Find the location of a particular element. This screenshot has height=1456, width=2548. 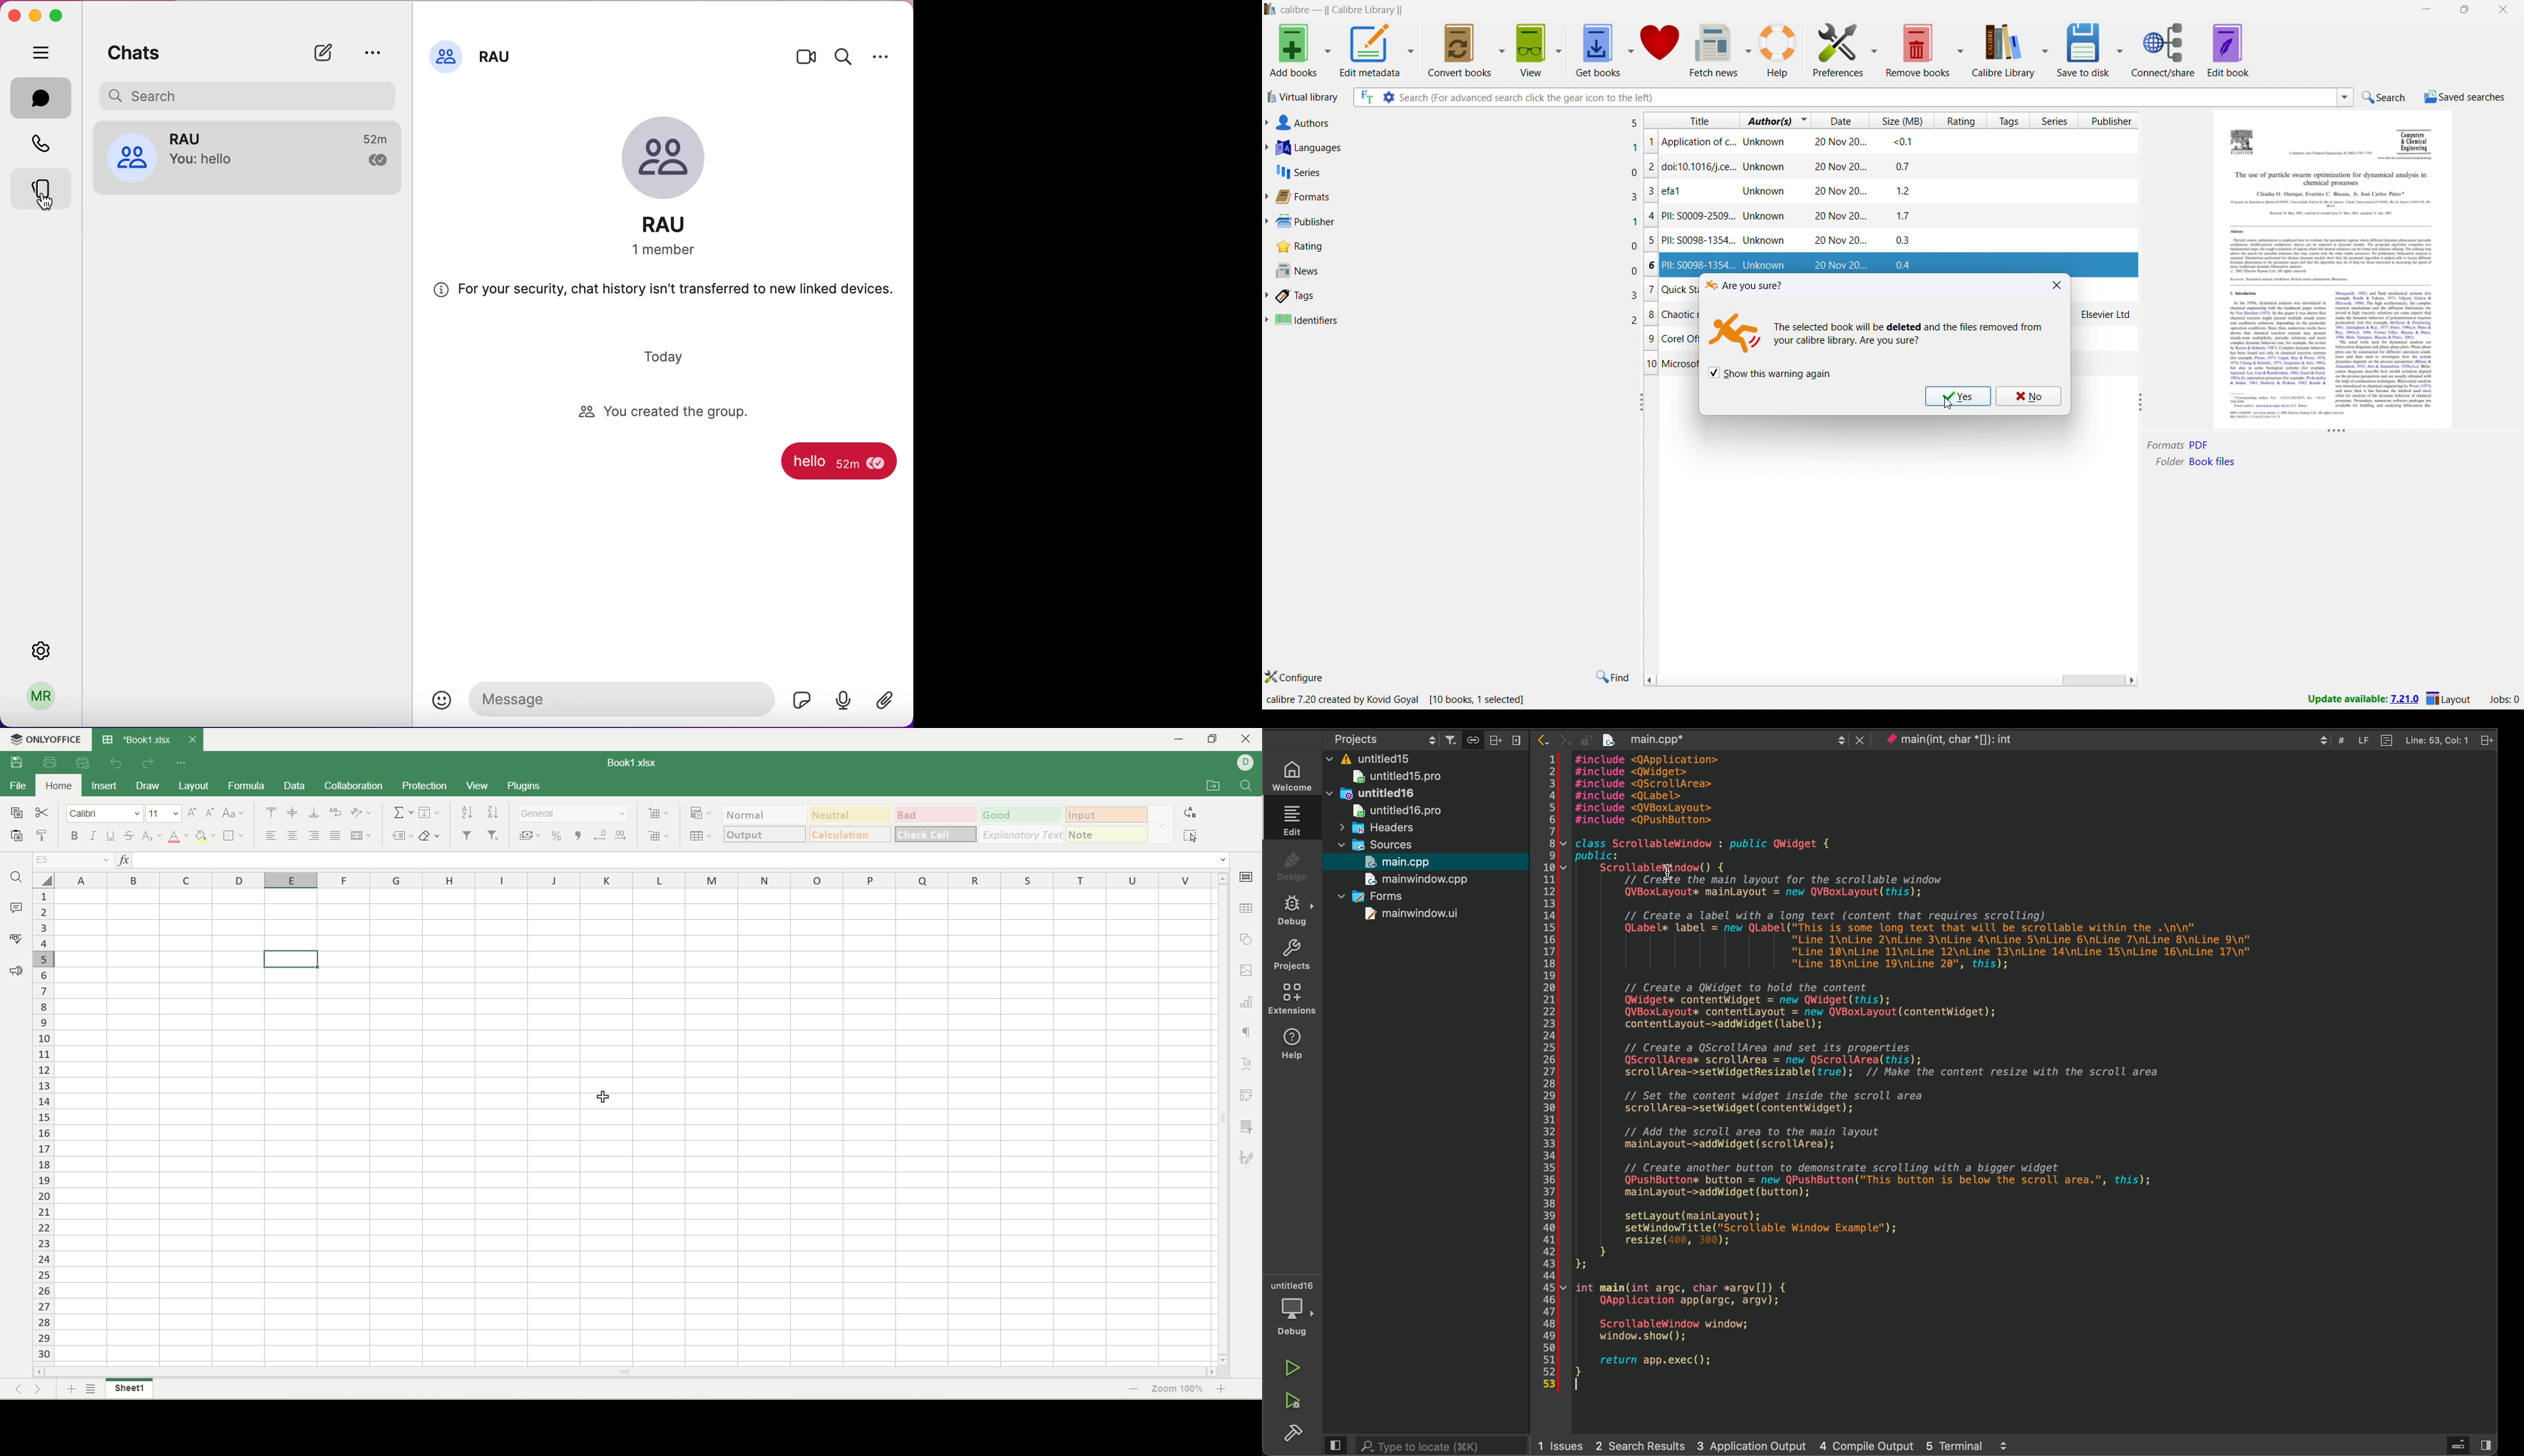

protection is located at coordinates (426, 787).